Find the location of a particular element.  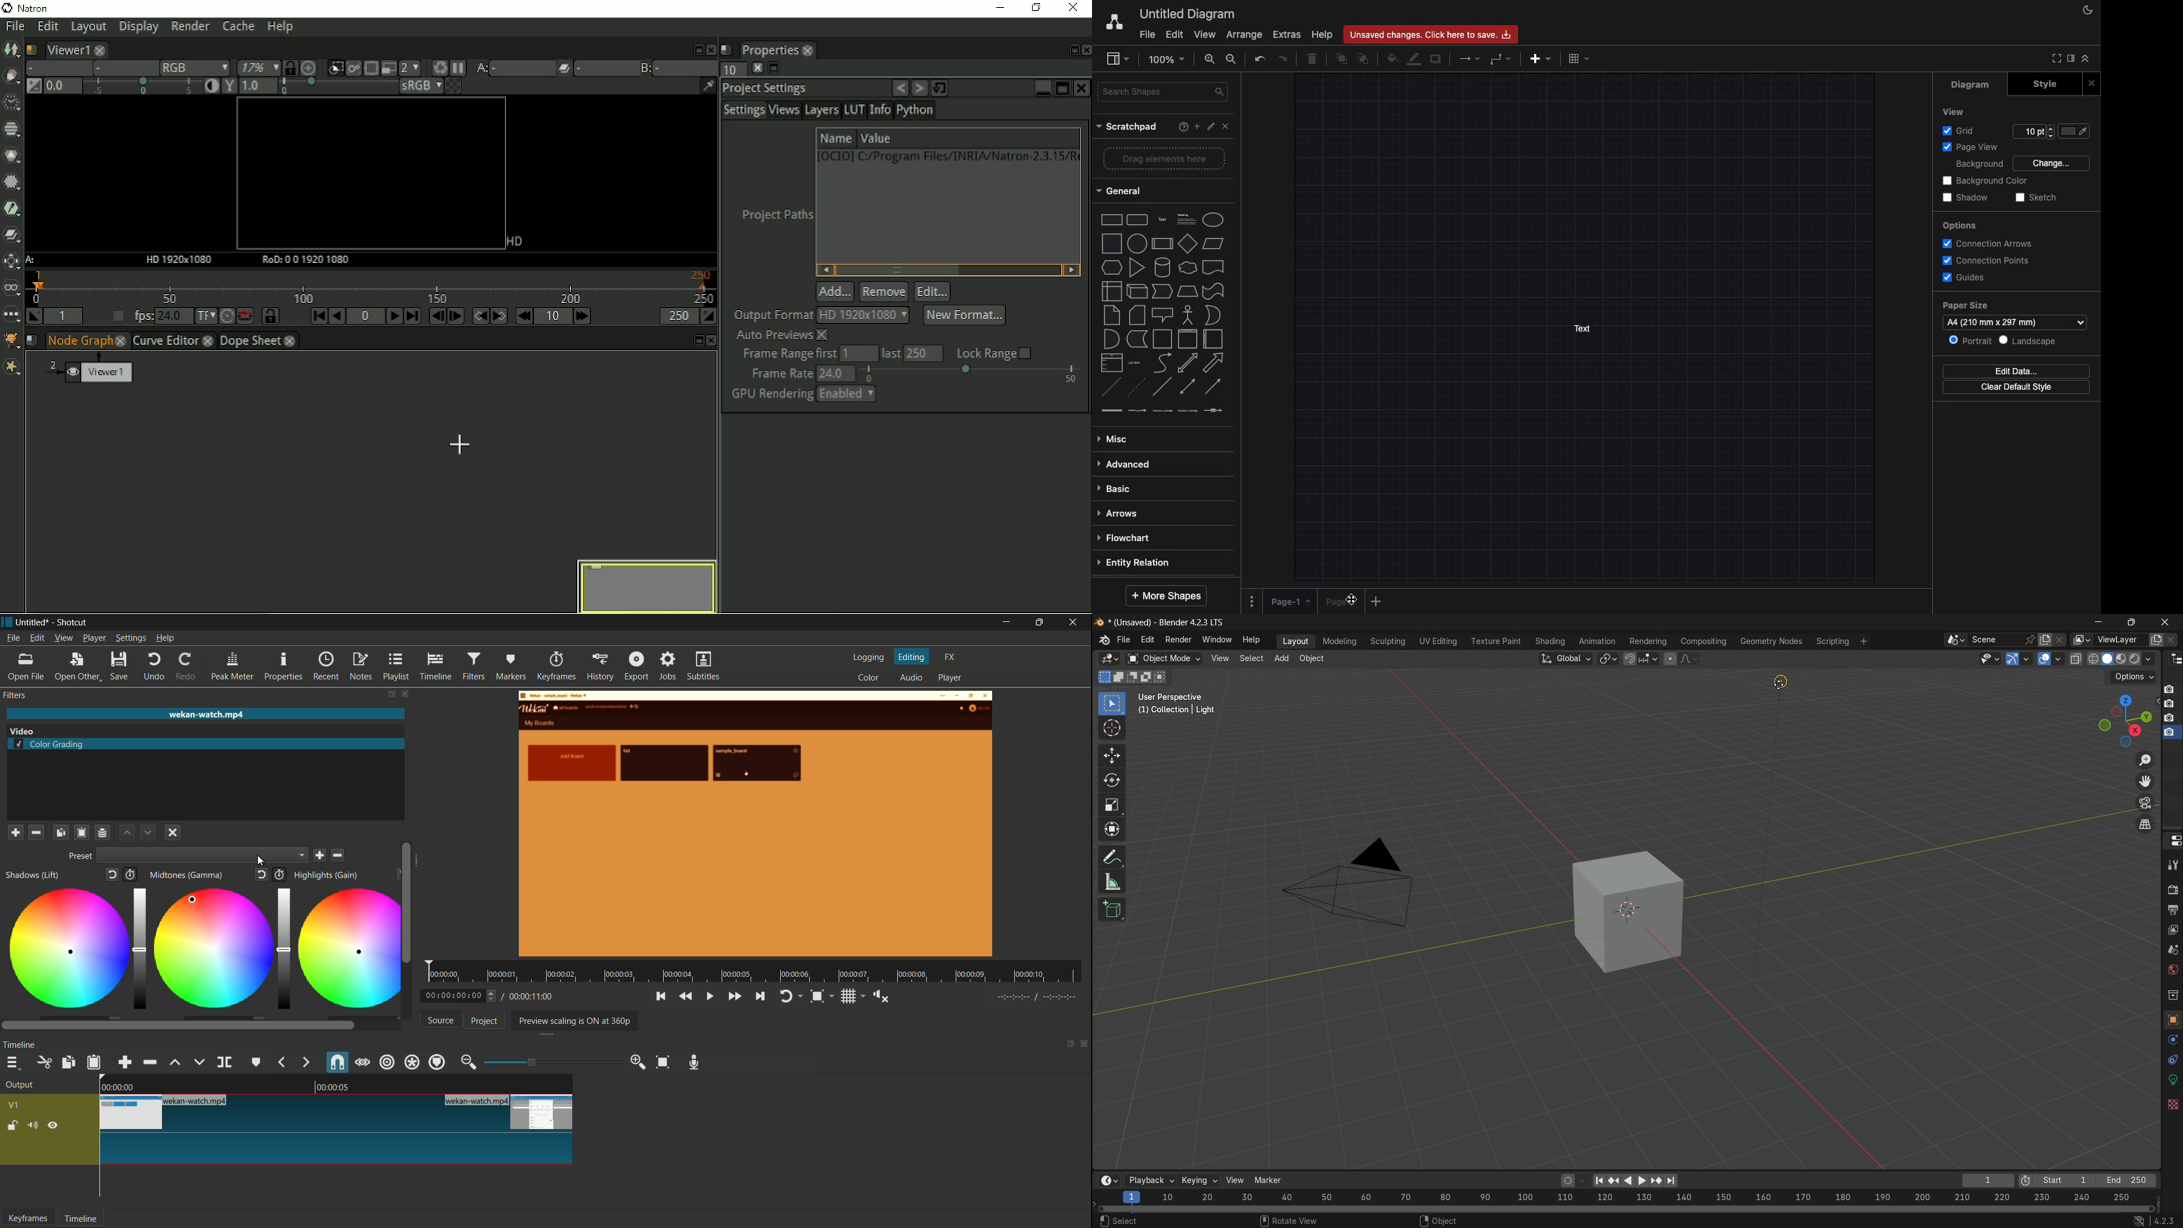

timeline is located at coordinates (436, 667).